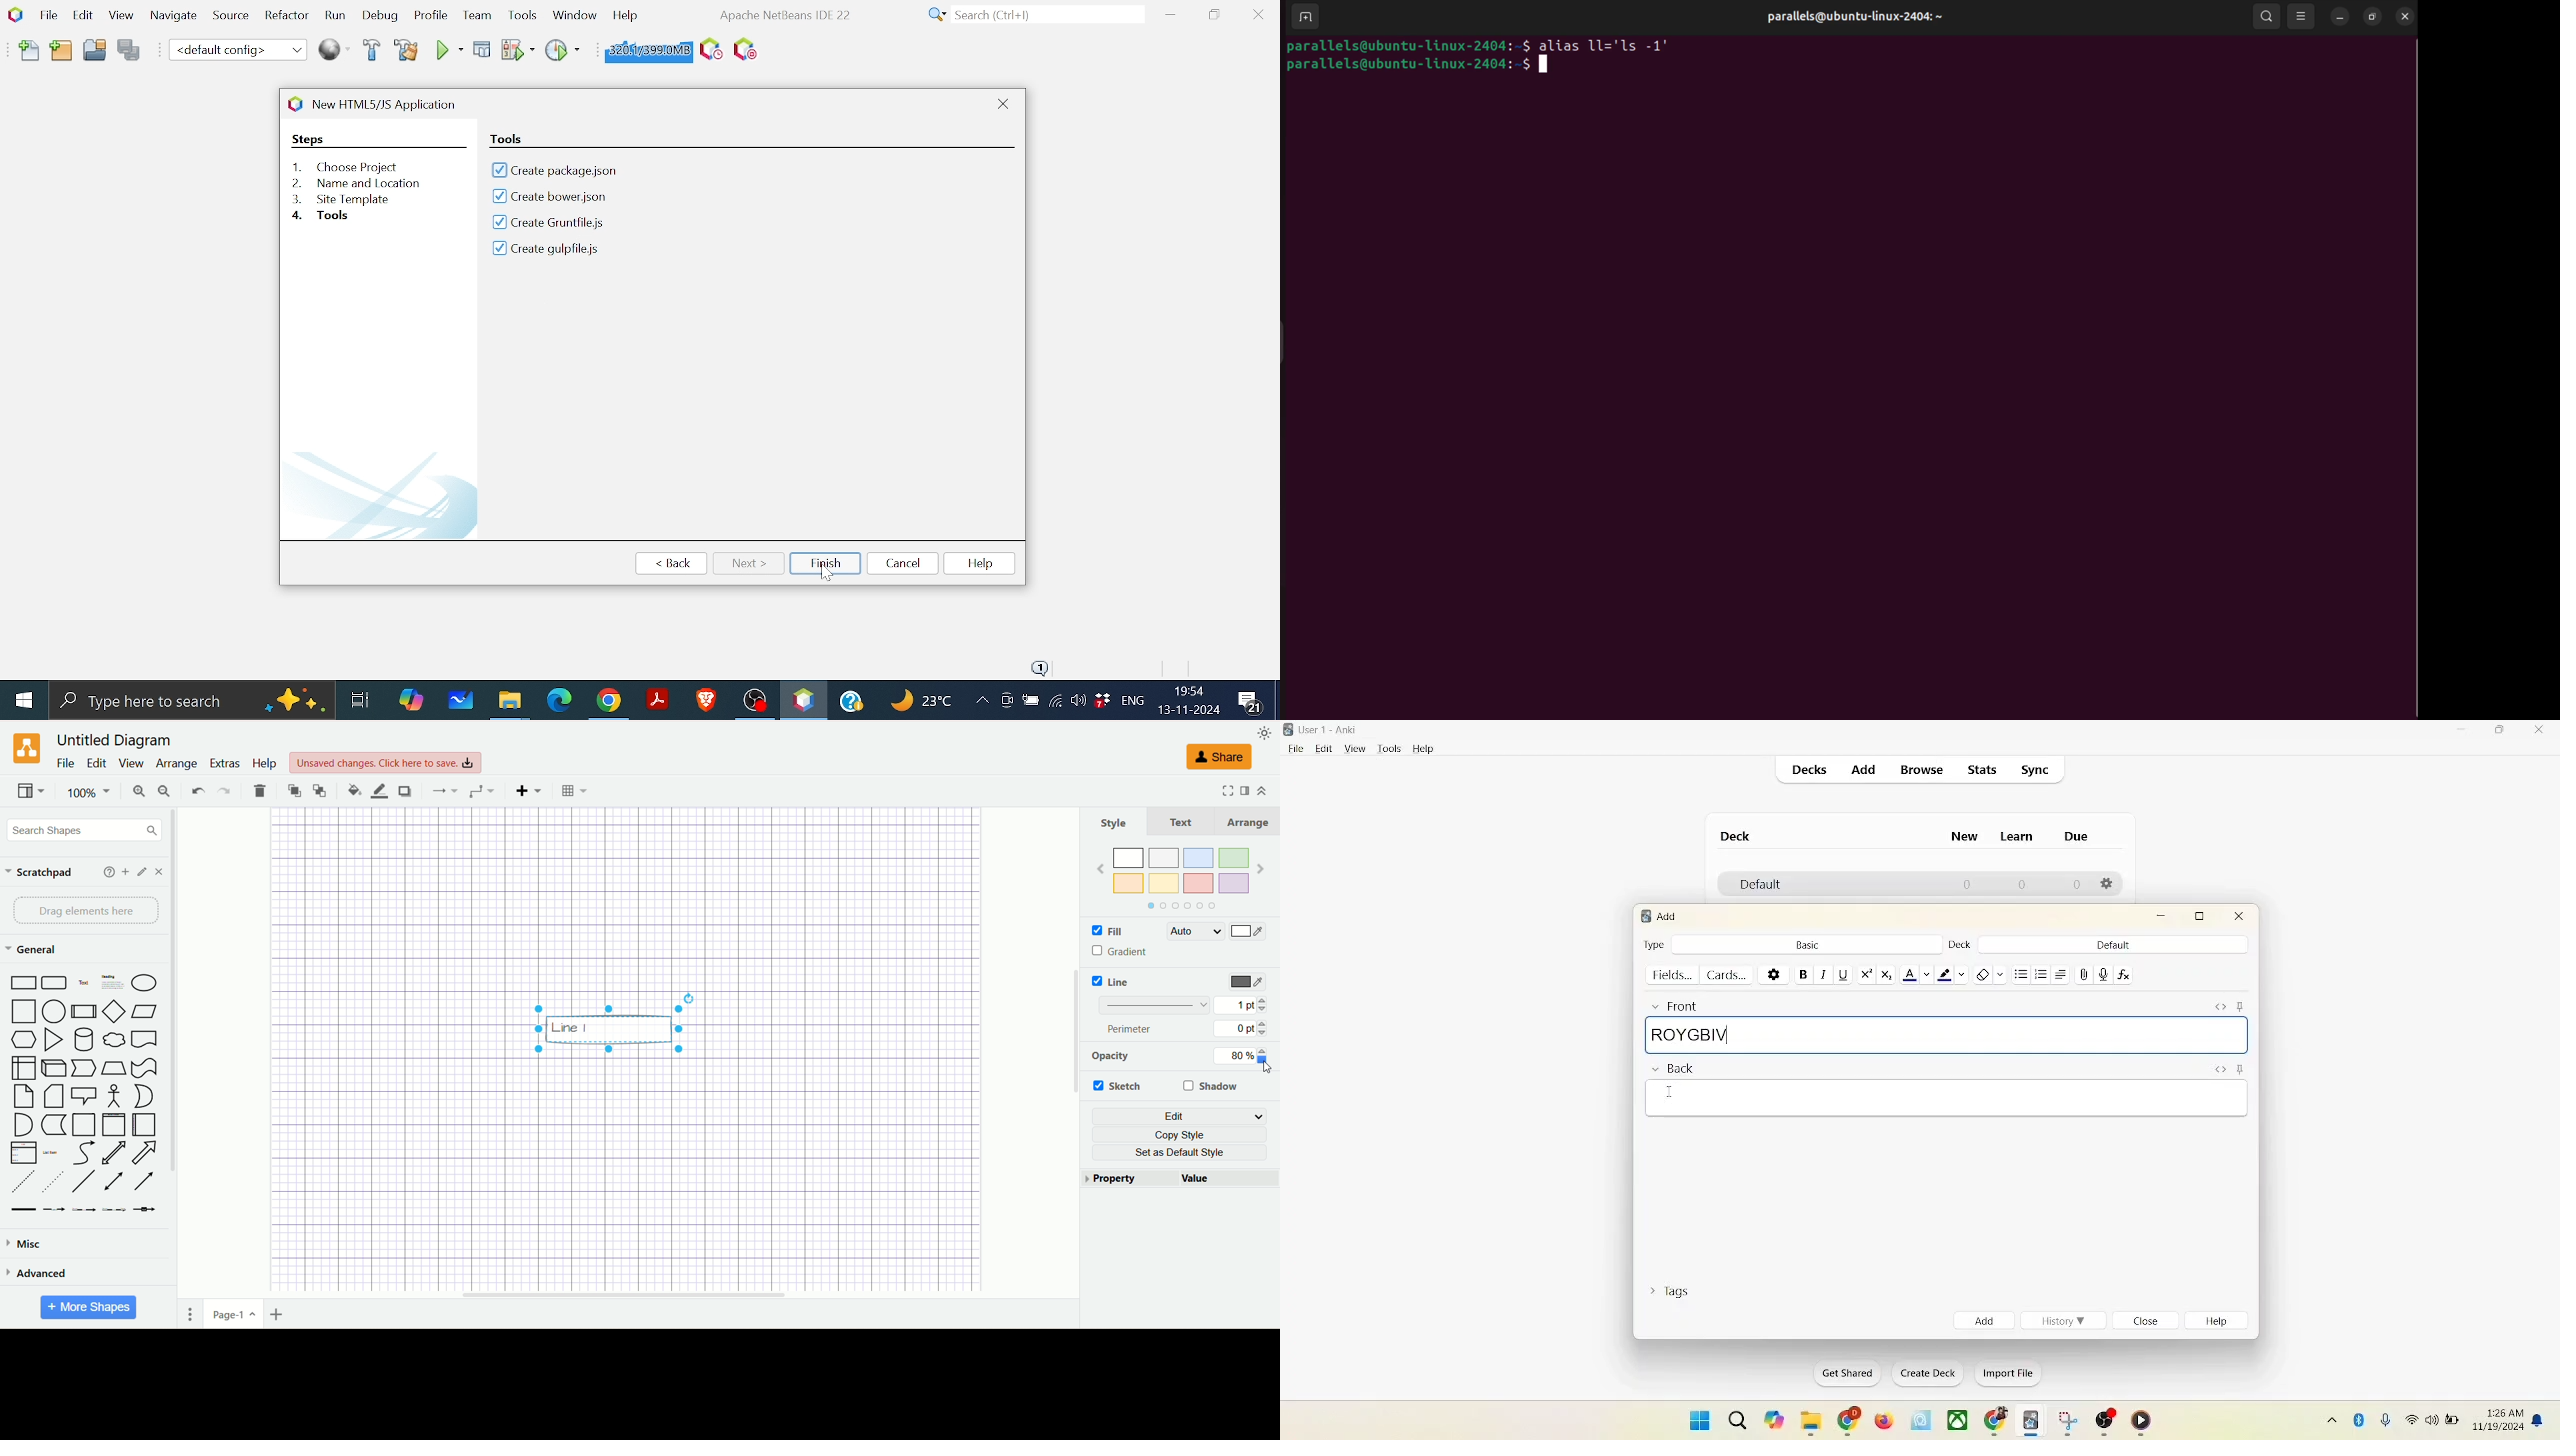 Image resolution: width=2576 pixels, height=1456 pixels. I want to click on ordered list, so click(2042, 972).